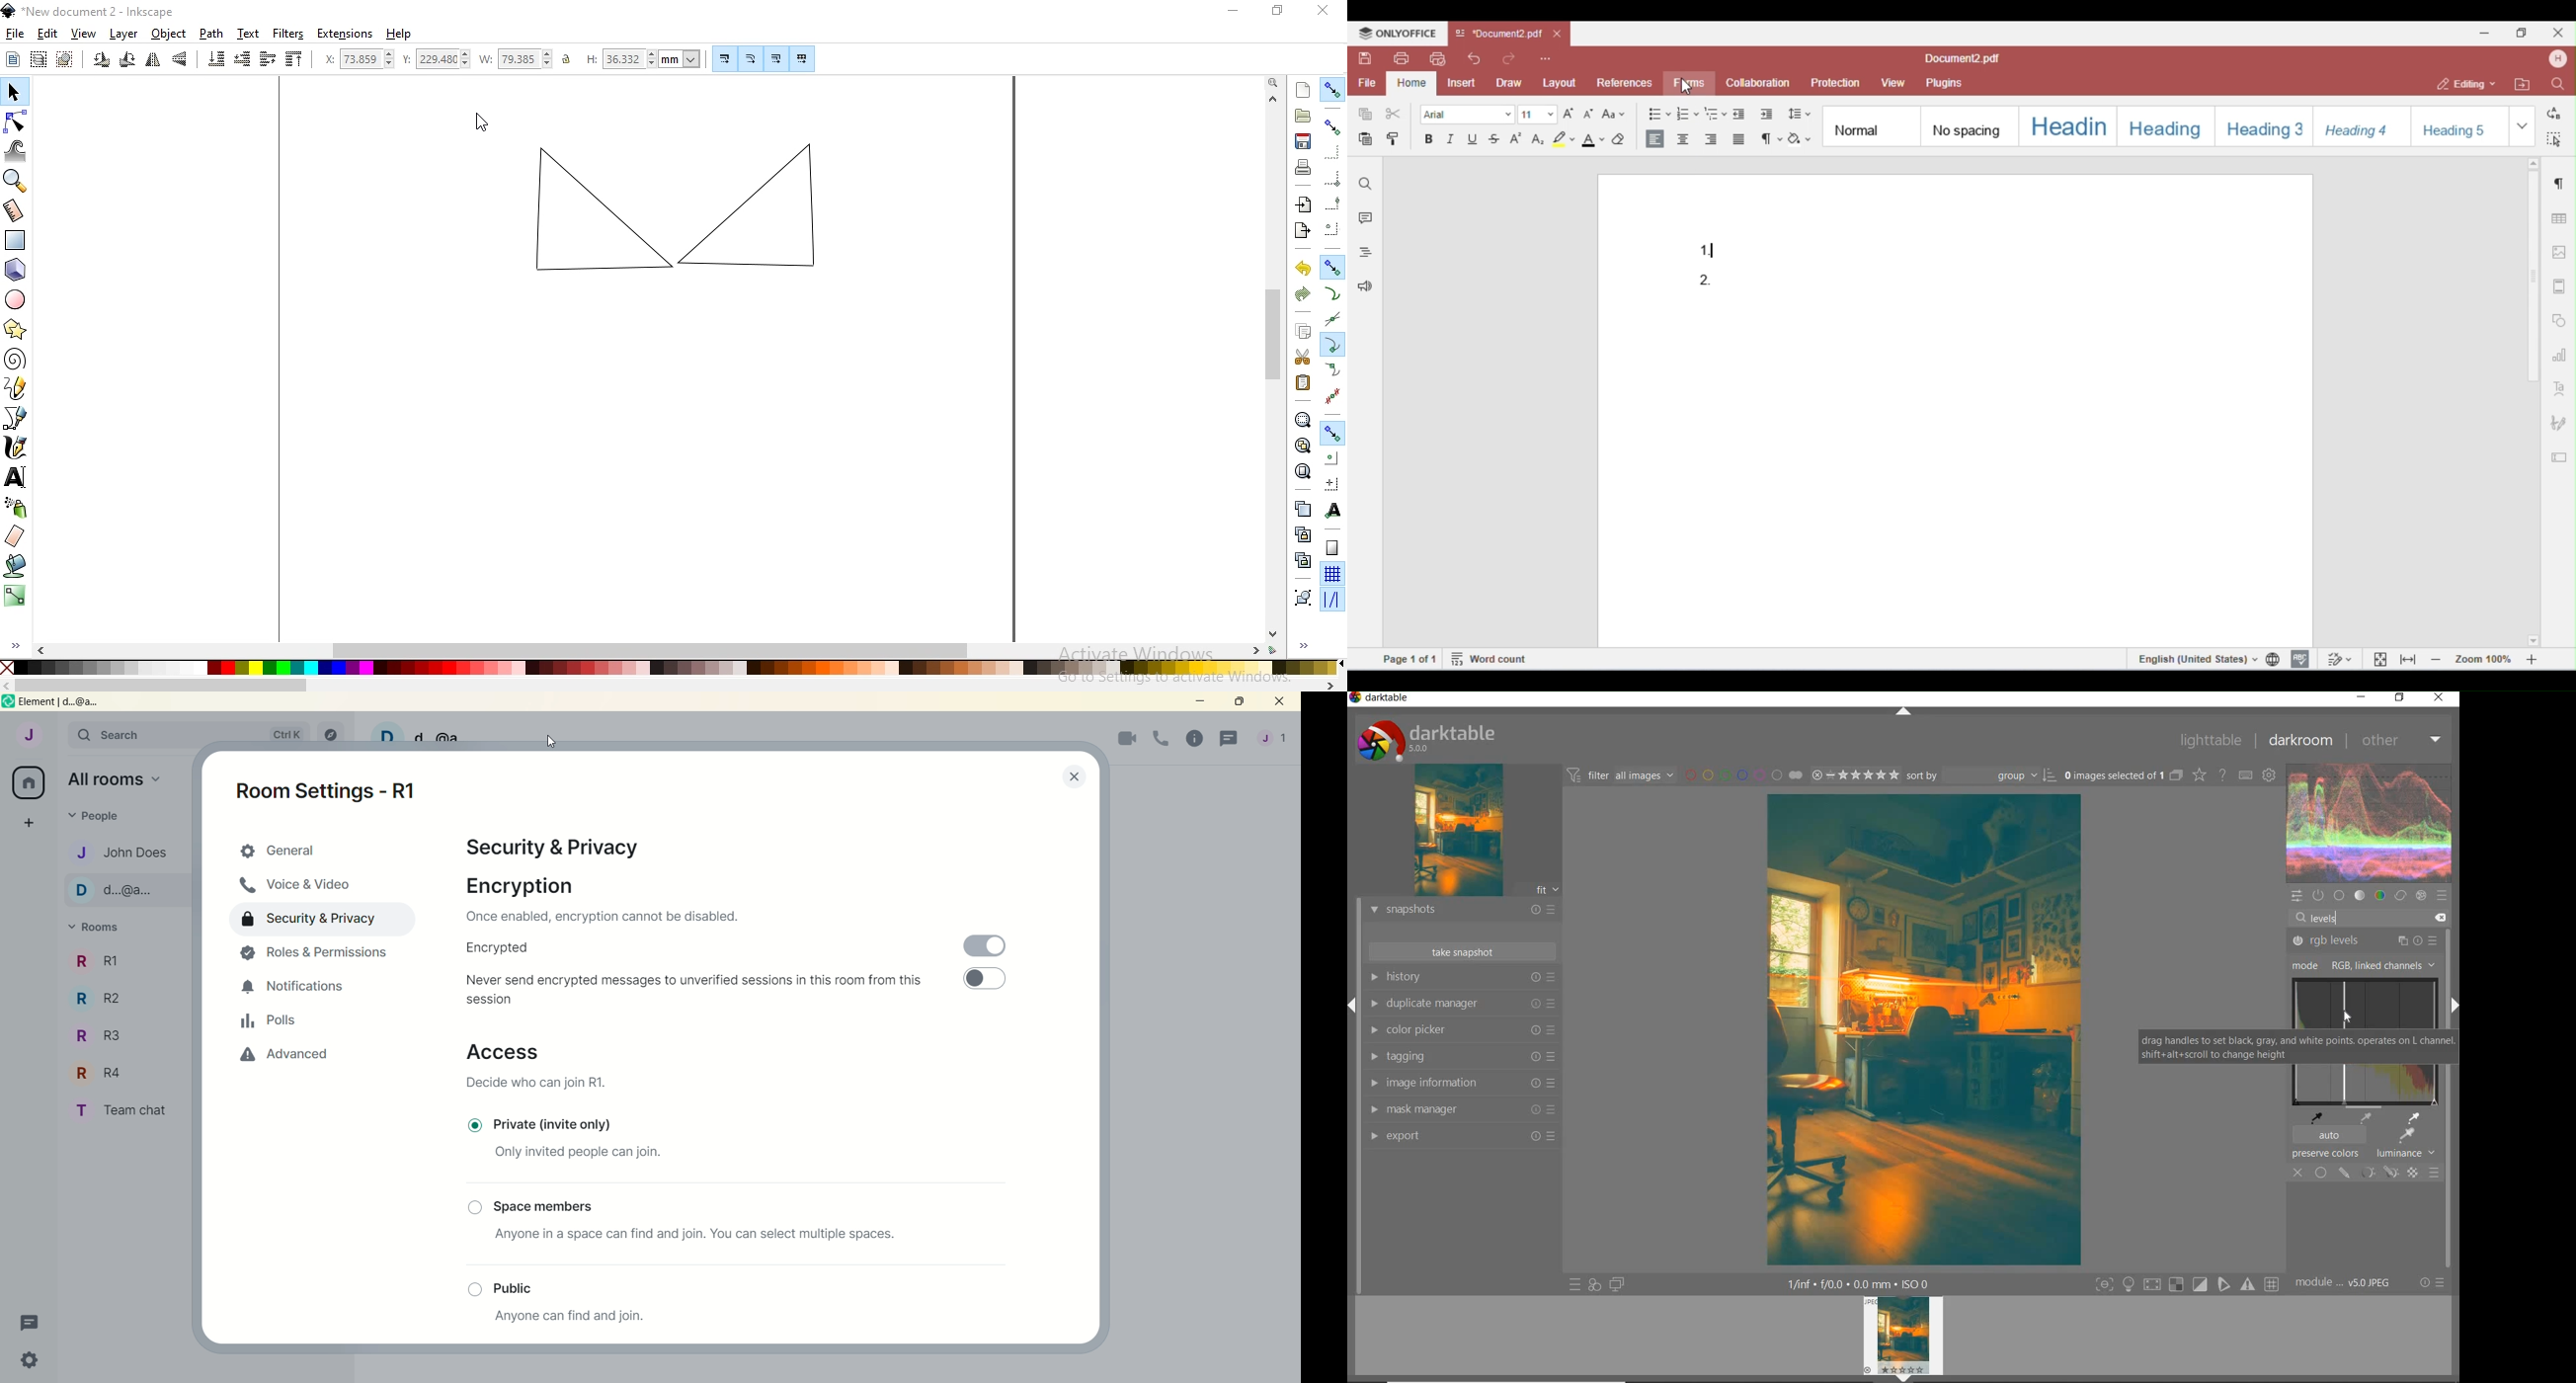 The image size is (2576, 1400). Describe the element at coordinates (1321, 8) in the screenshot. I see `close` at that location.